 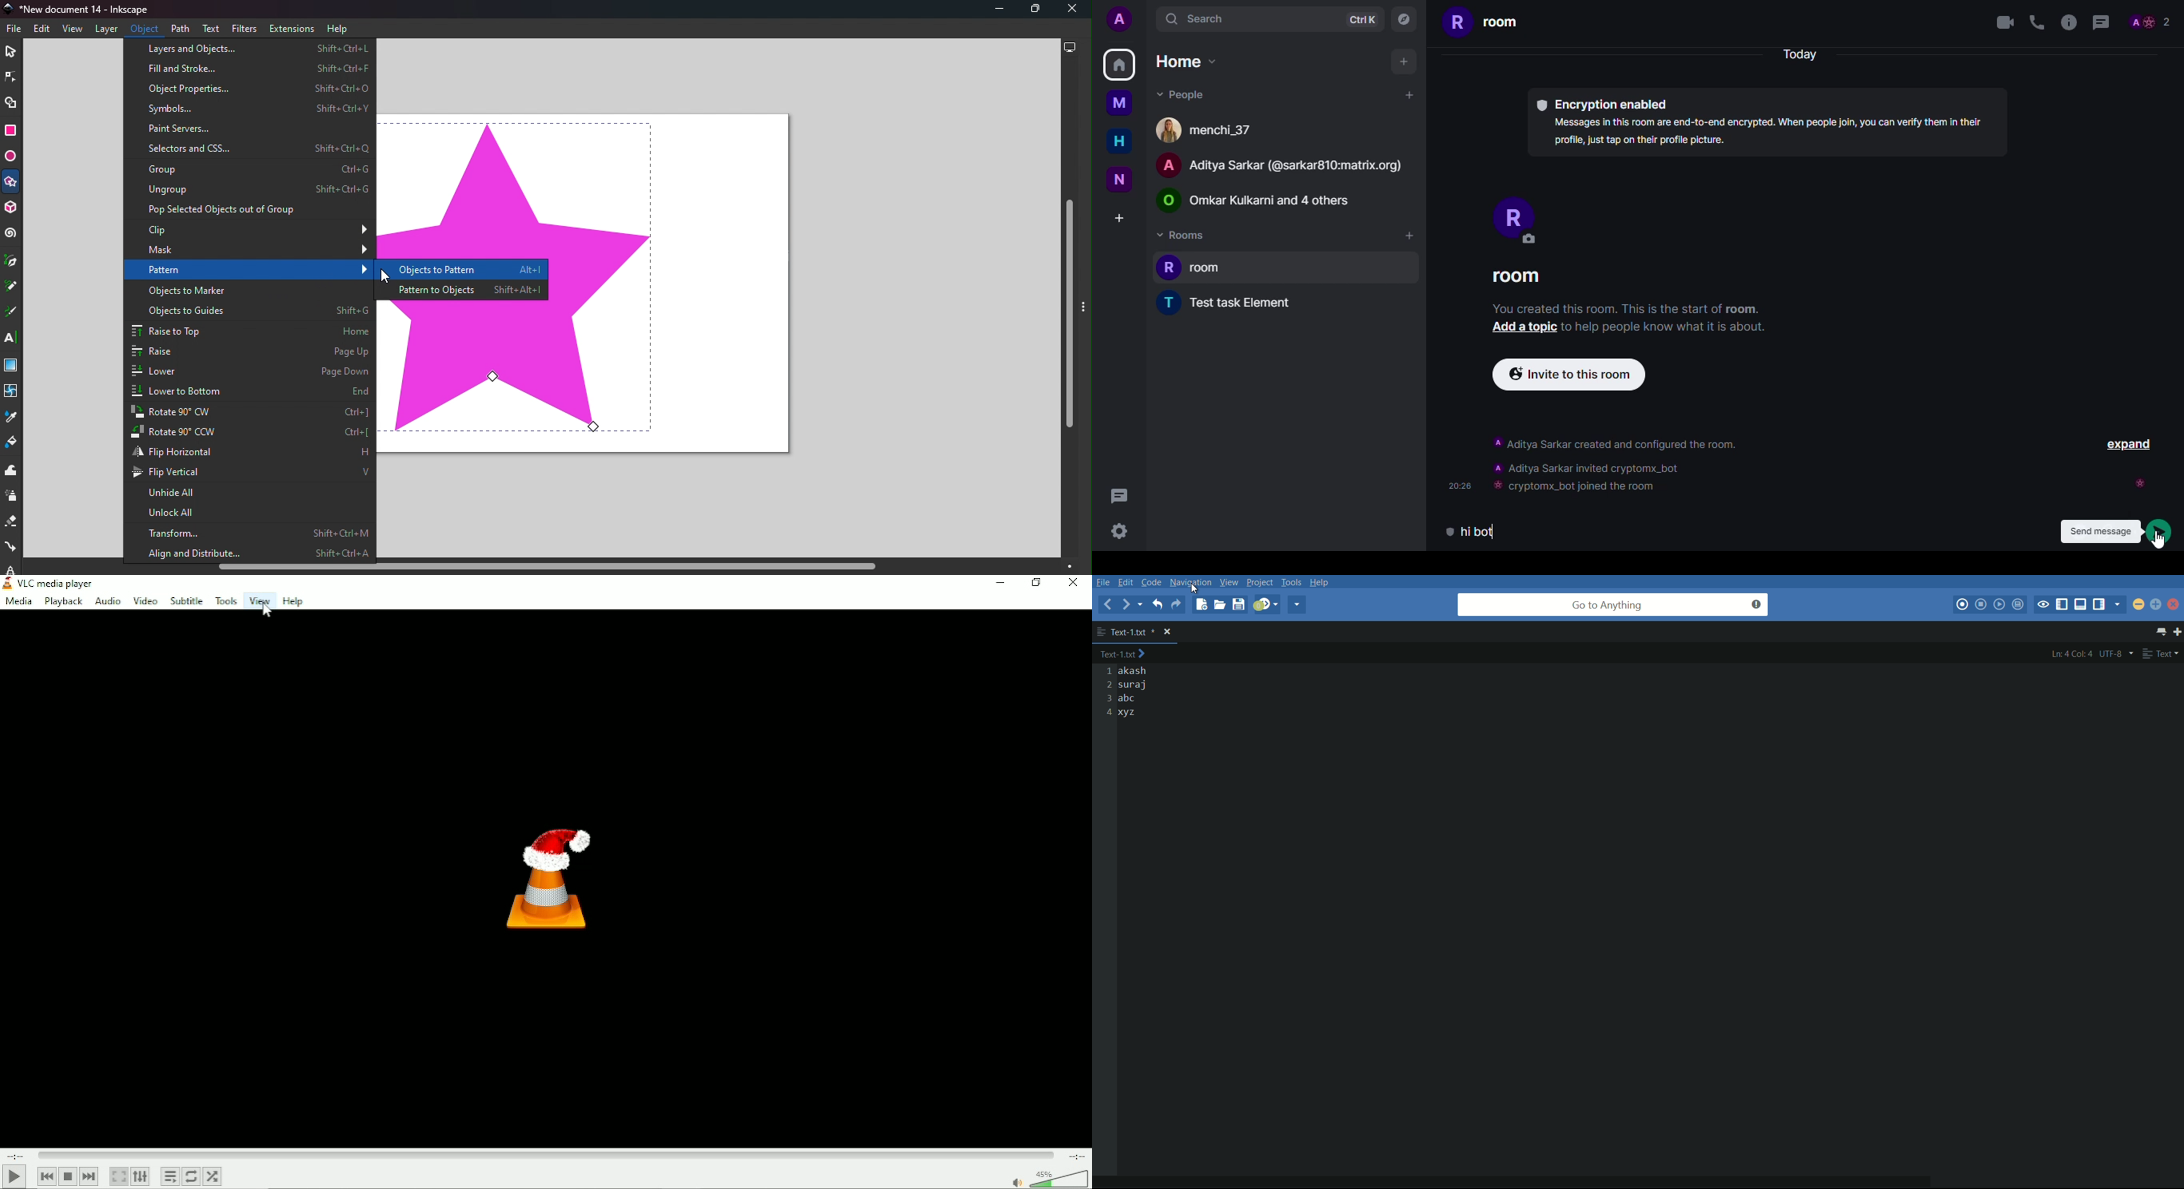 I want to click on Next, so click(x=89, y=1177).